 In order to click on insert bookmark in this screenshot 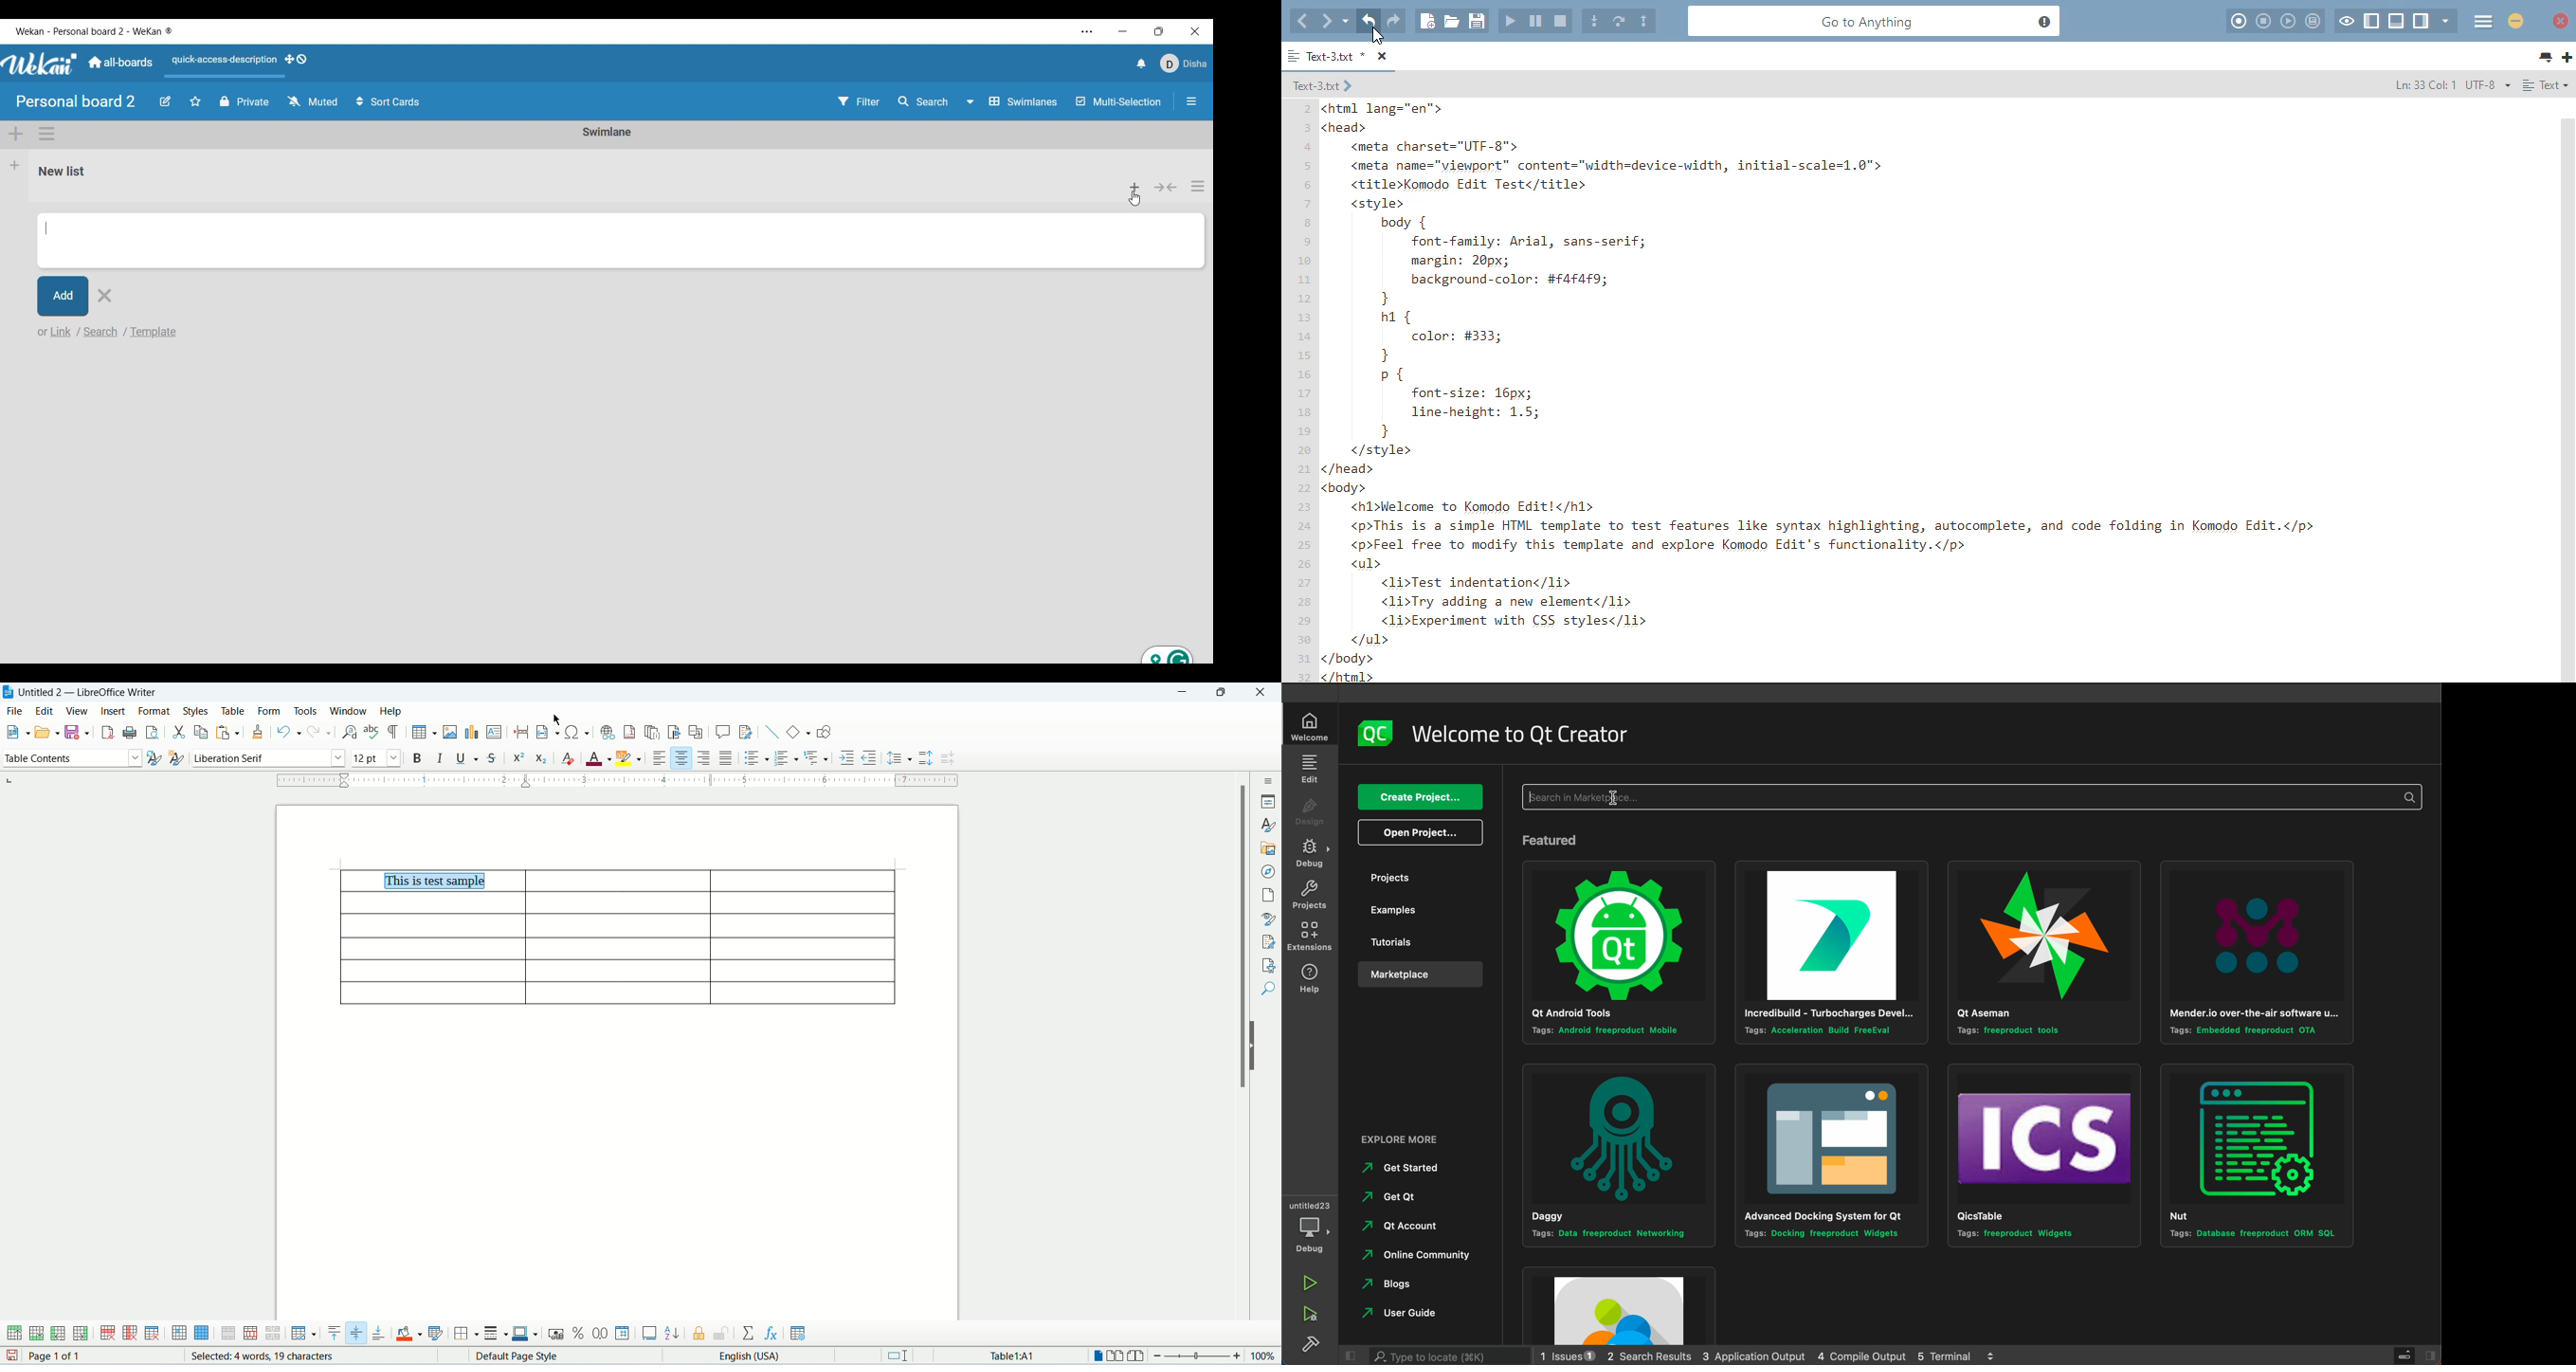, I will do `click(676, 730)`.